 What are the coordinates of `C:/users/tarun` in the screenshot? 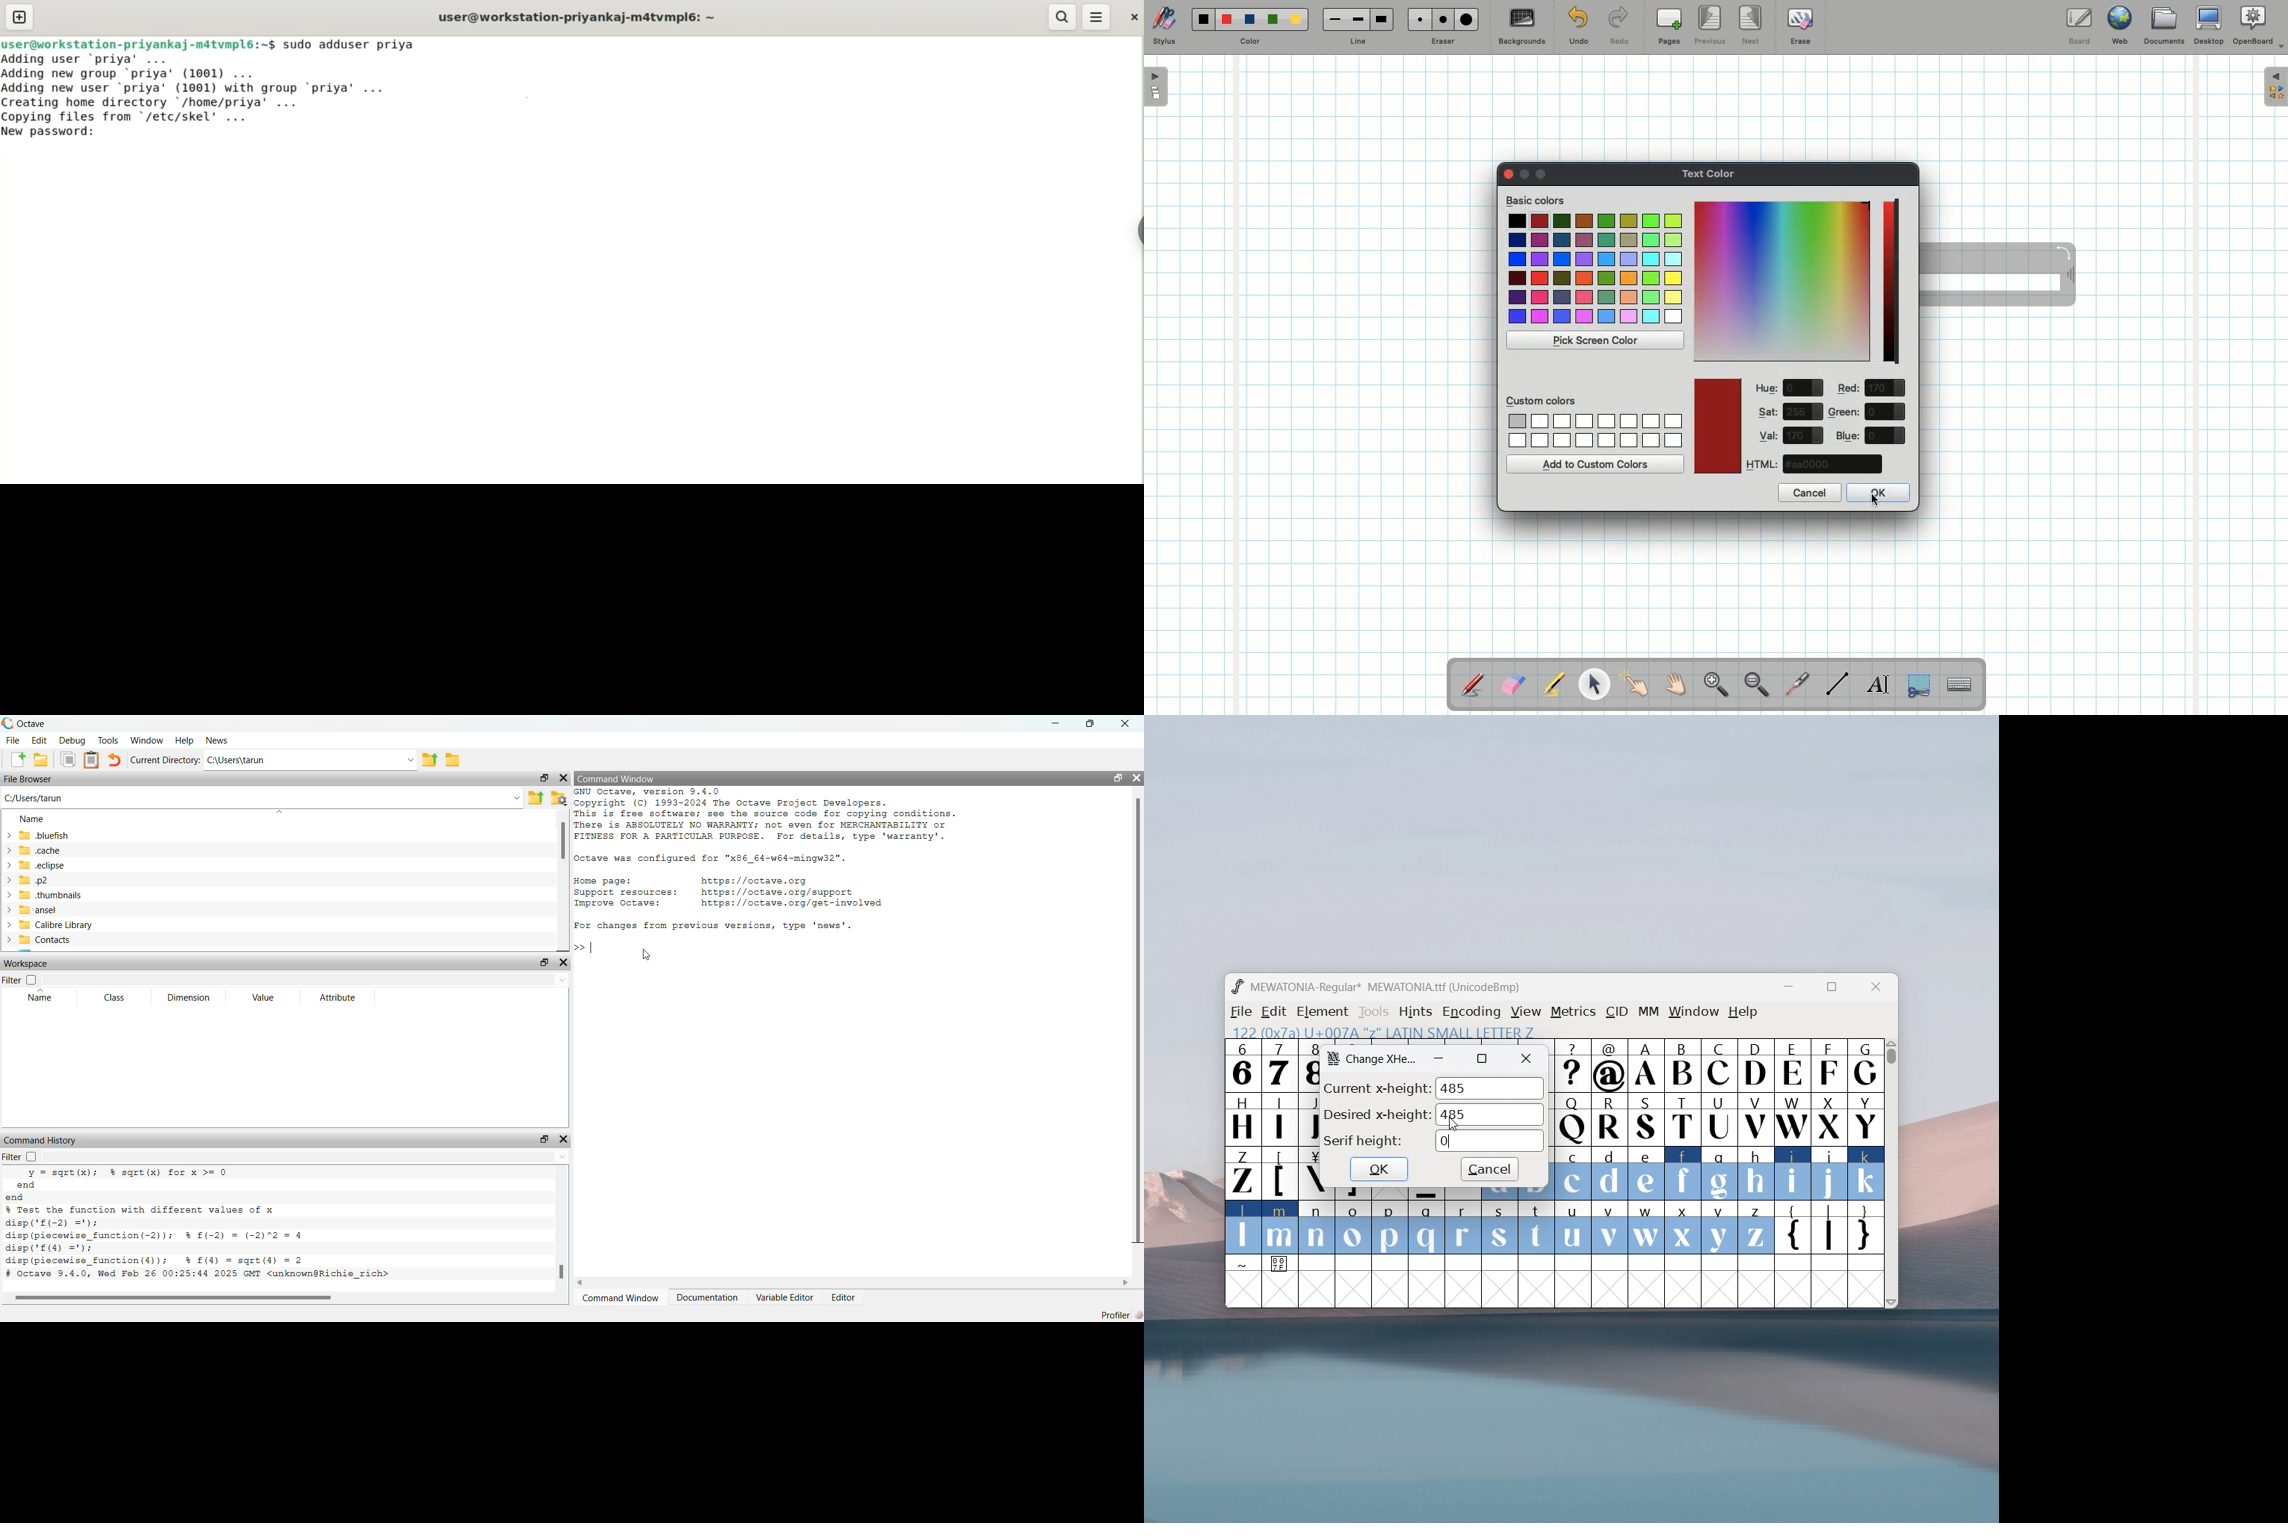 It's located at (310, 760).